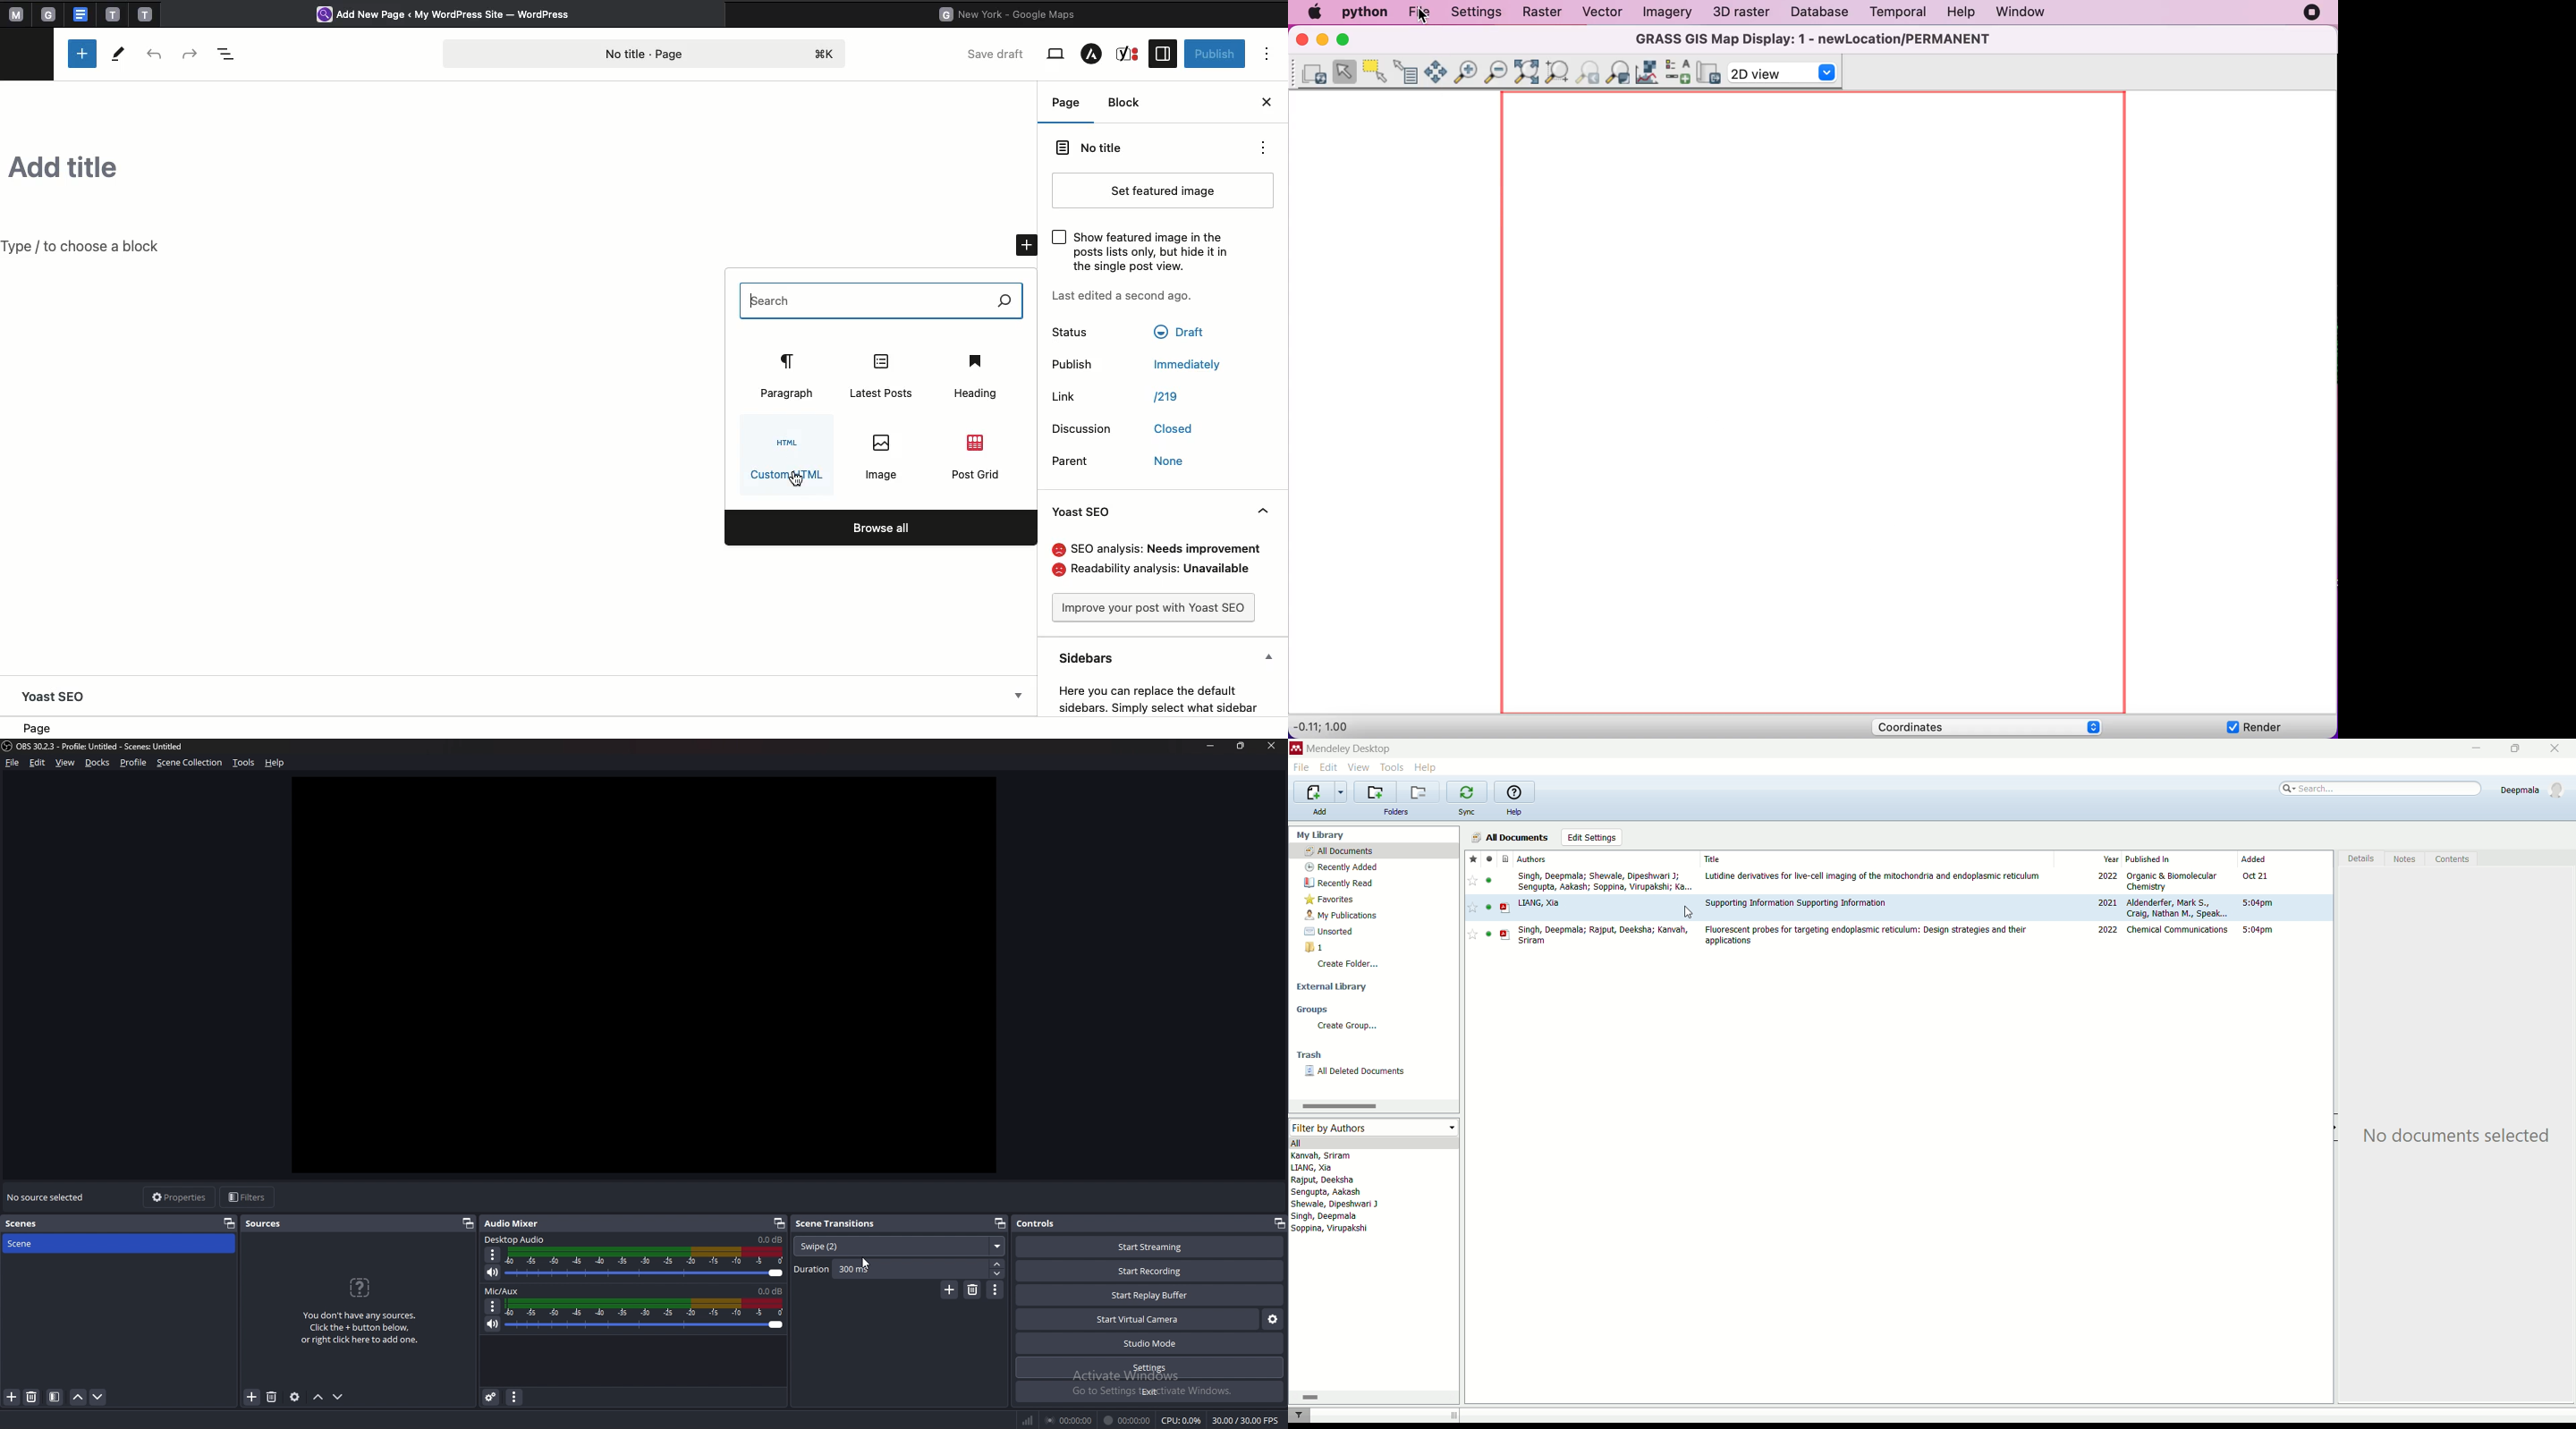 Image resolution: width=2576 pixels, height=1456 pixels. What do you see at coordinates (1299, 1415) in the screenshot?
I see `filter` at bounding box center [1299, 1415].